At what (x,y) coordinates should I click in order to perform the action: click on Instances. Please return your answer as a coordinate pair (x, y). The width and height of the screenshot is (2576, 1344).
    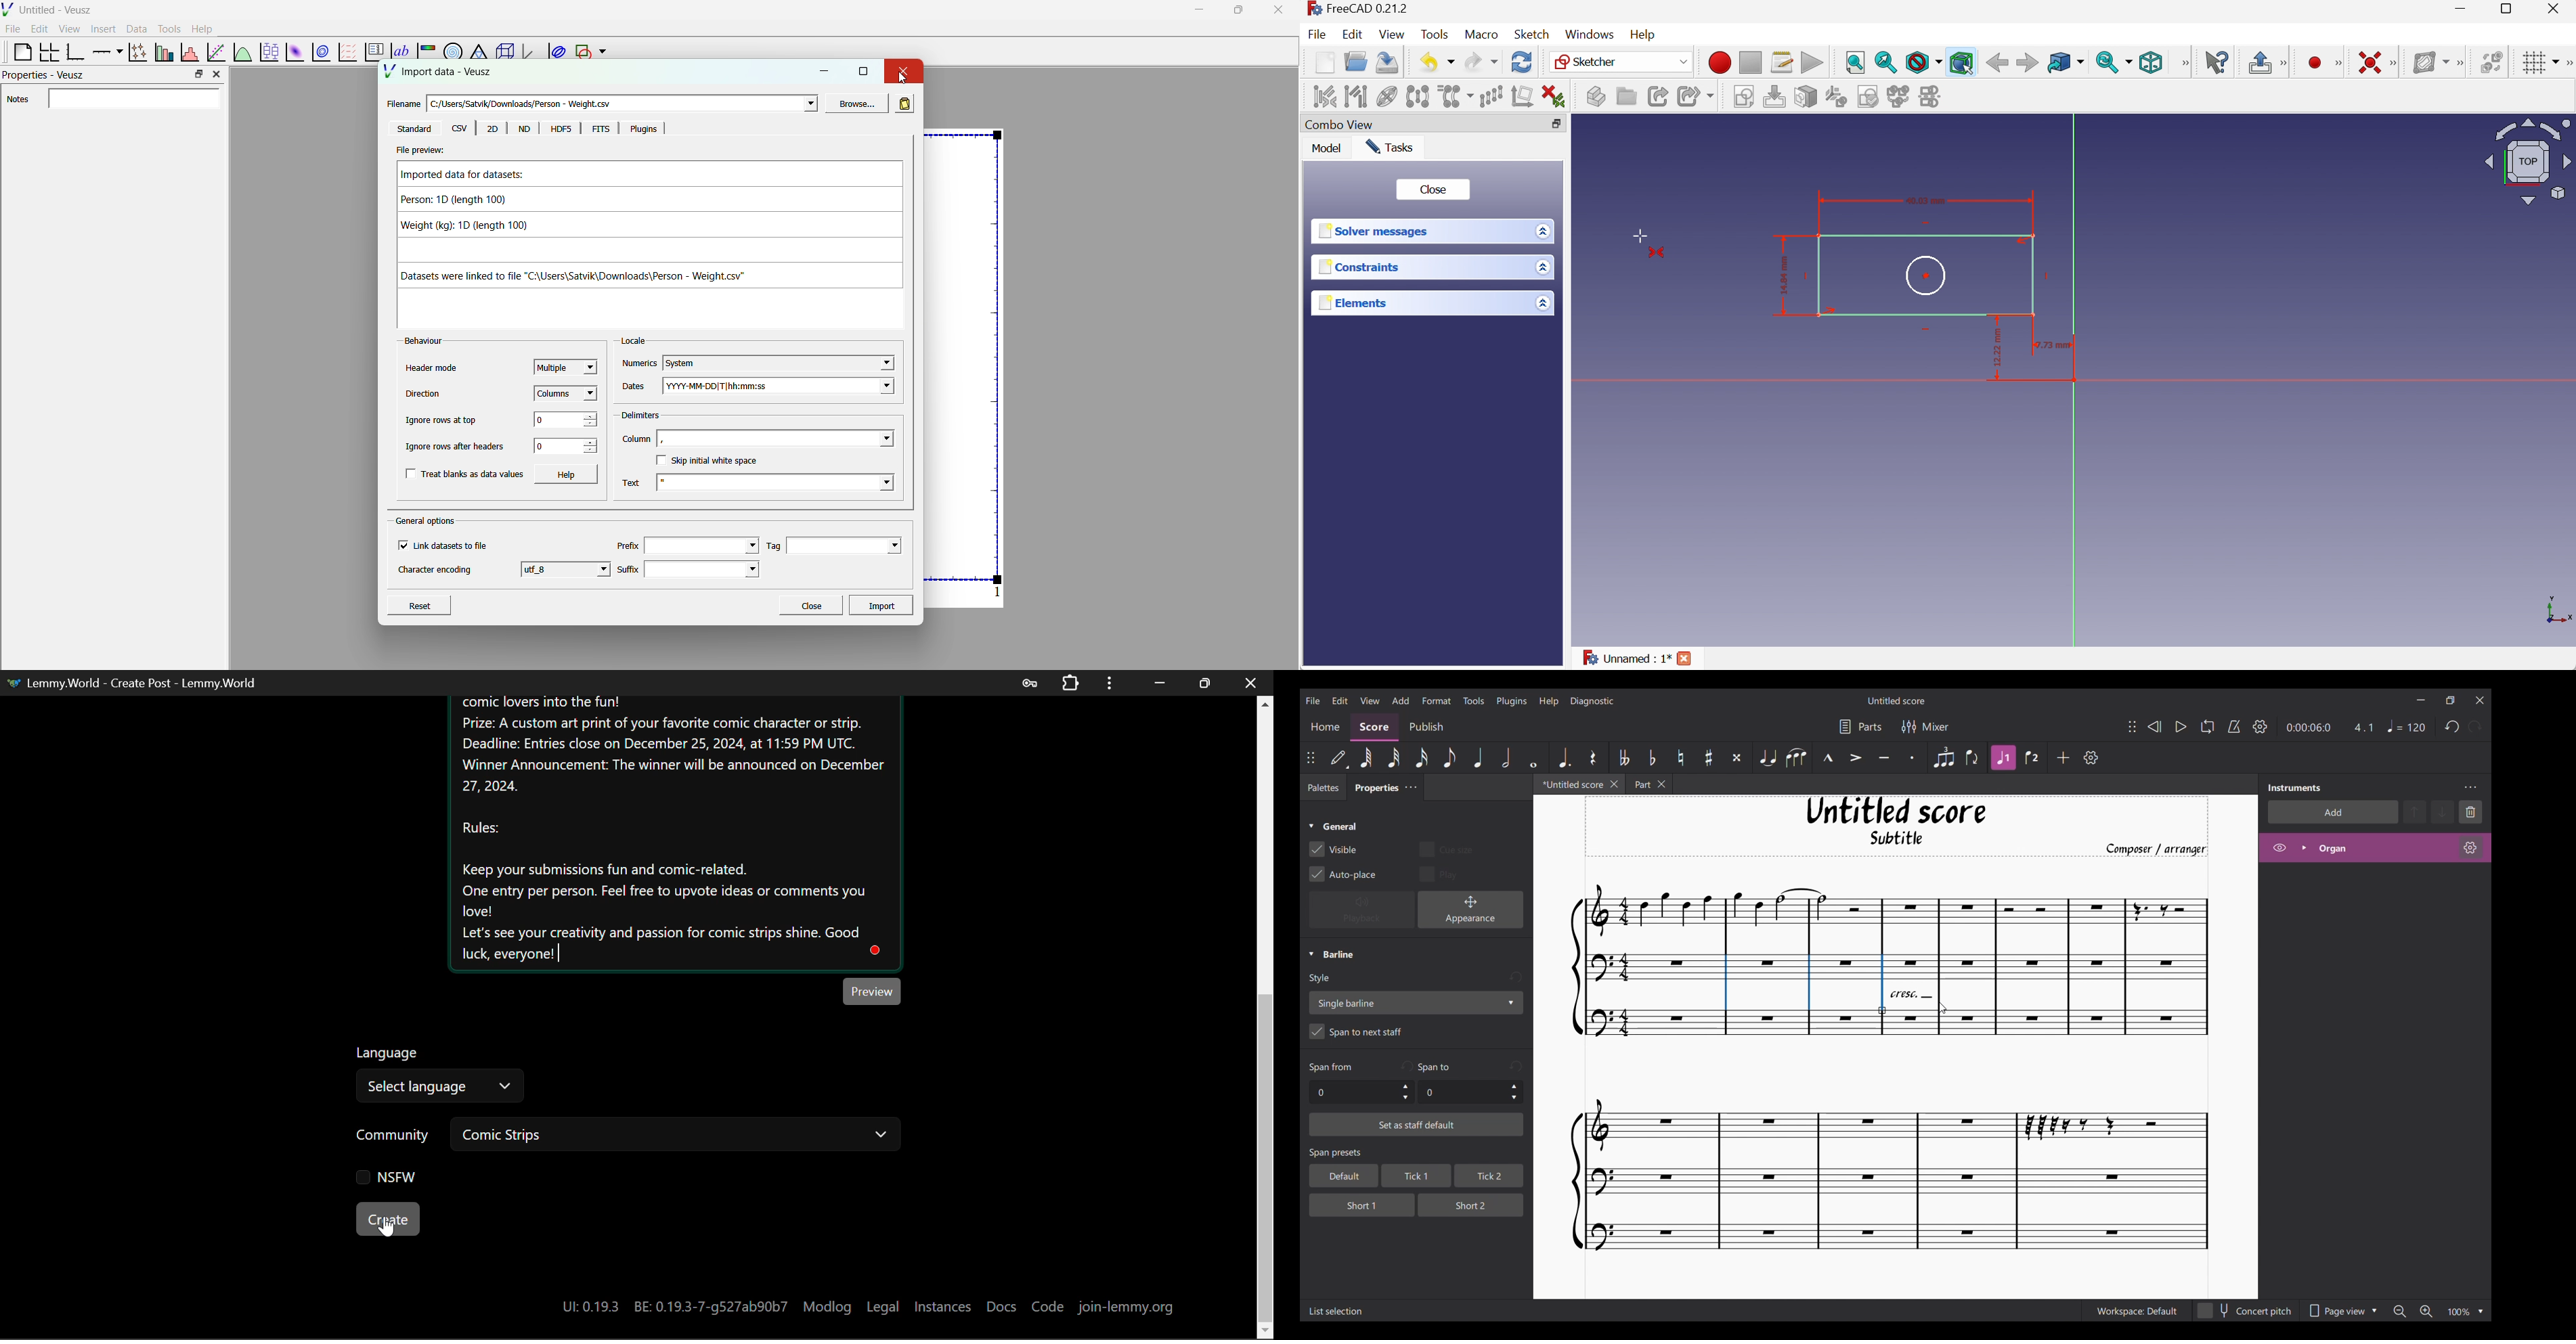
    Looking at the image, I should click on (943, 1307).